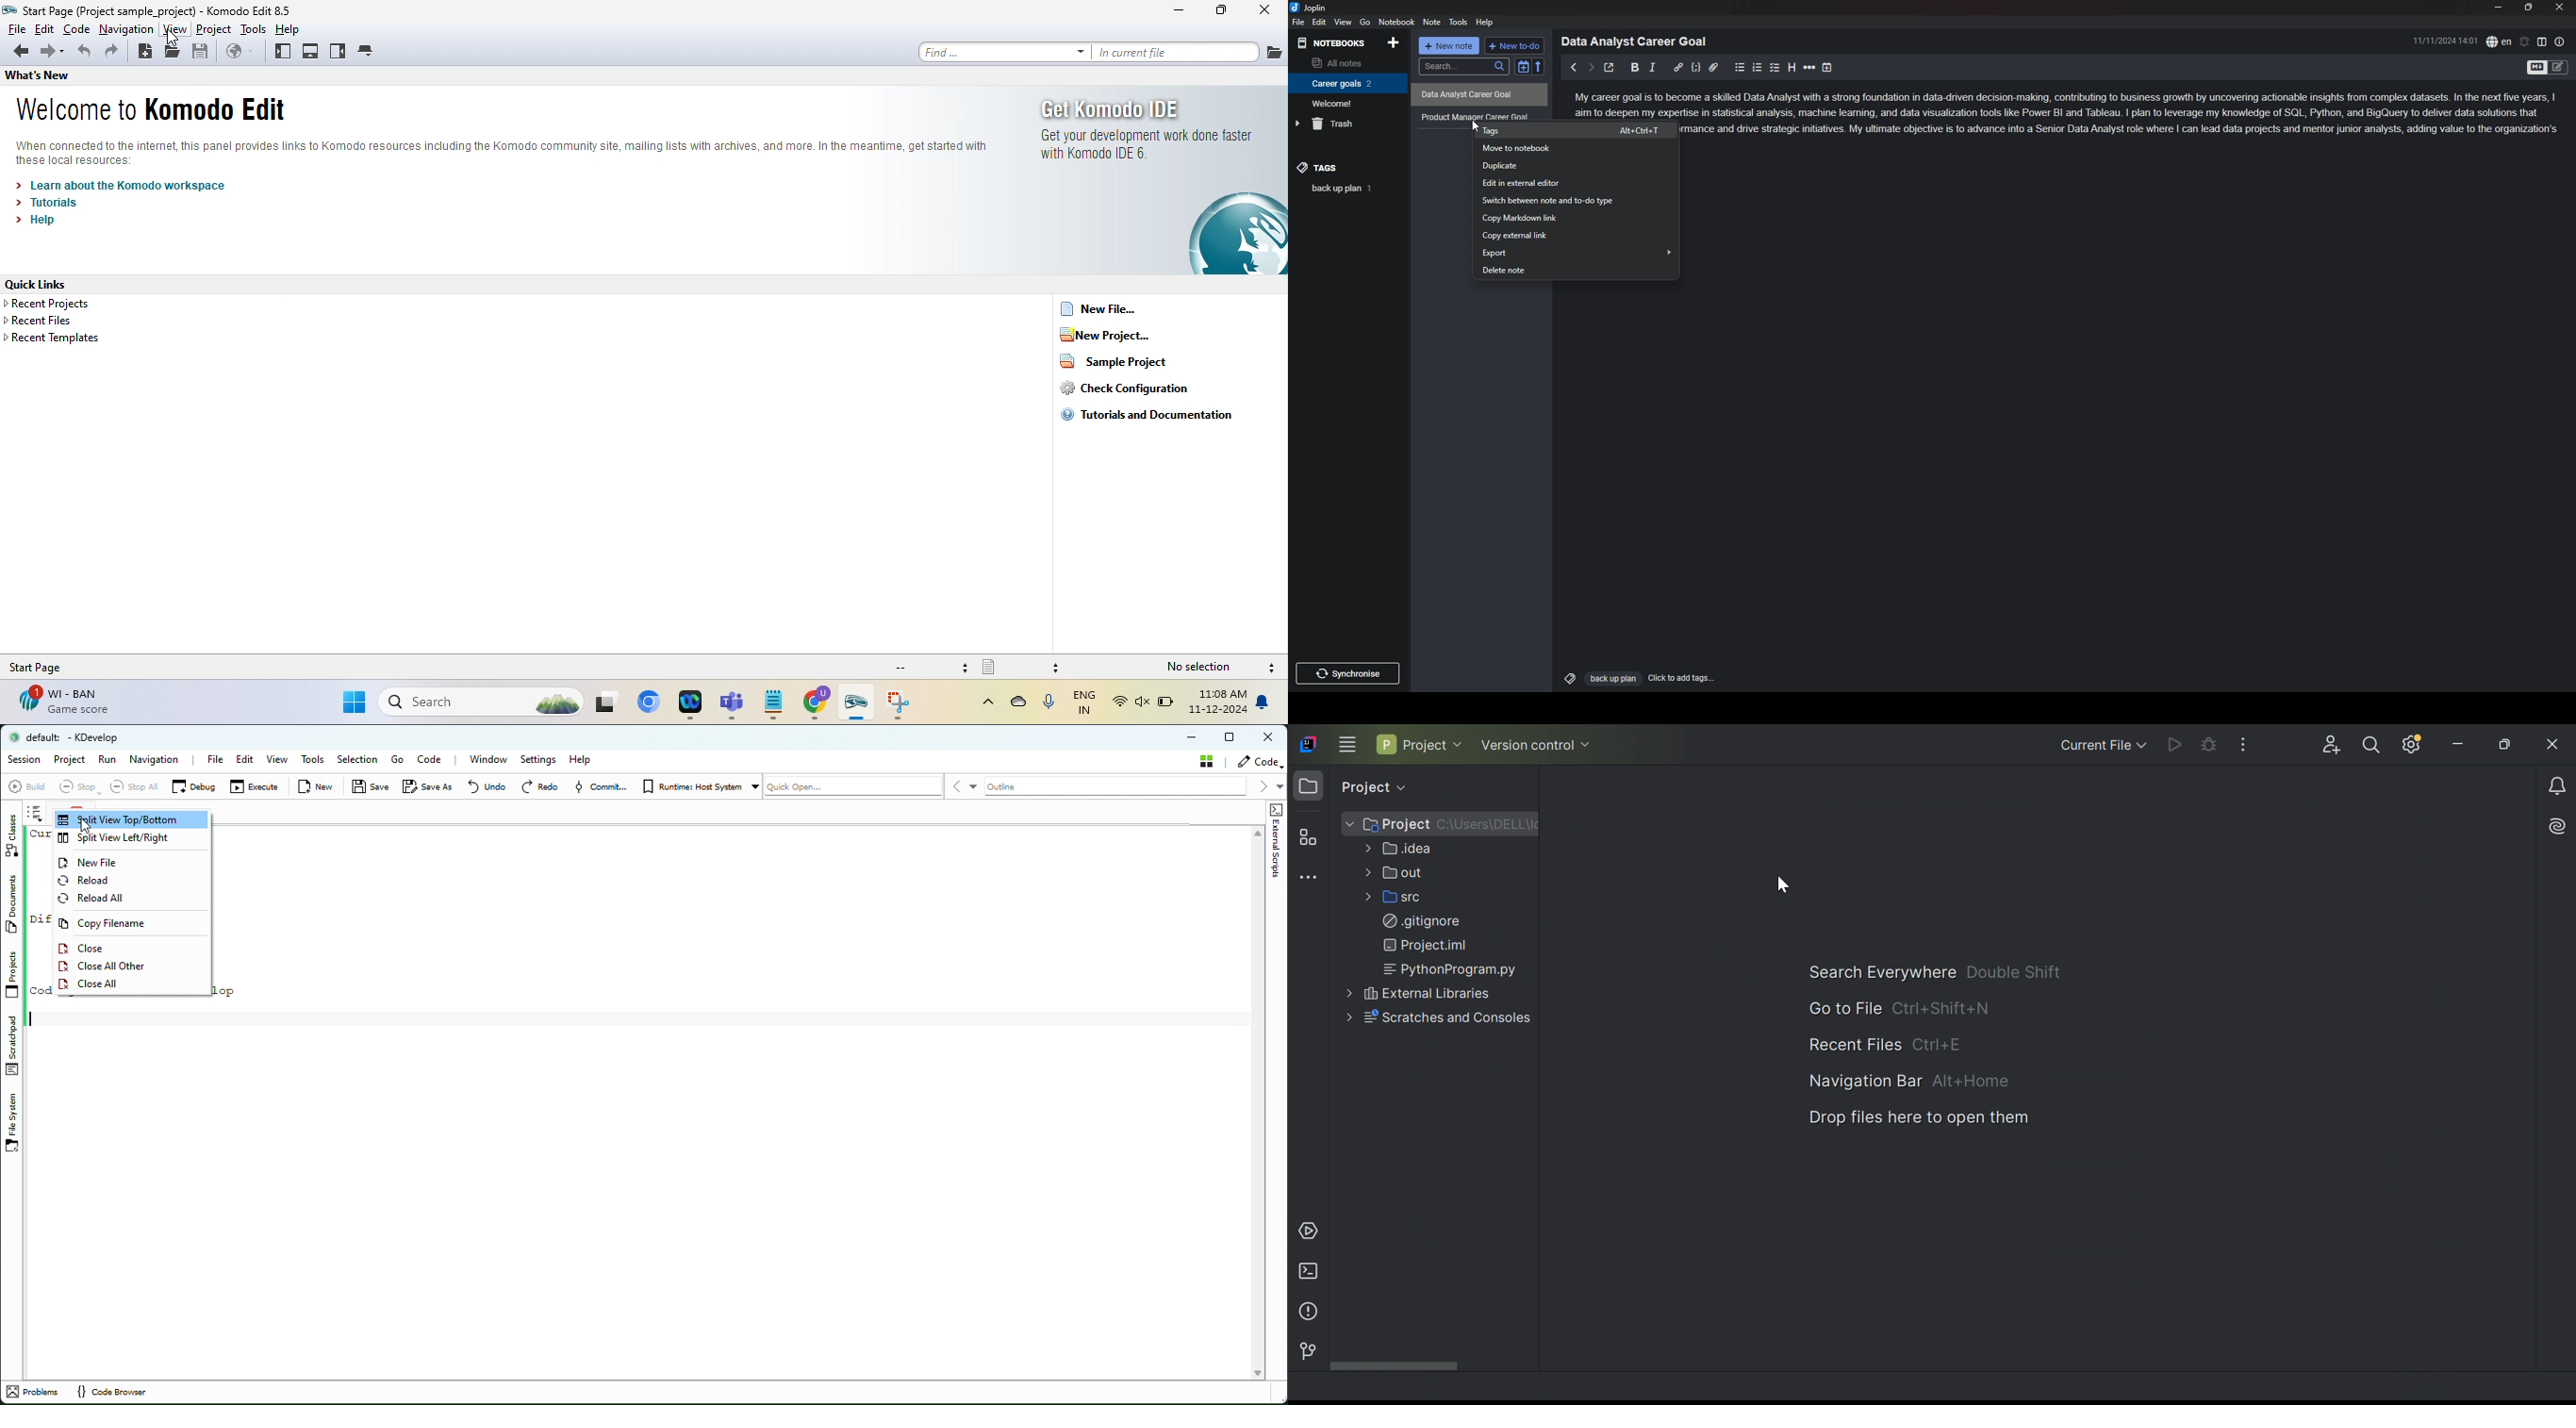 The width and height of the screenshot is (2576, 1428). What do you see at coordinates (143, 54) in the screenshot?
I see `new` at bounding box center [143, 54].